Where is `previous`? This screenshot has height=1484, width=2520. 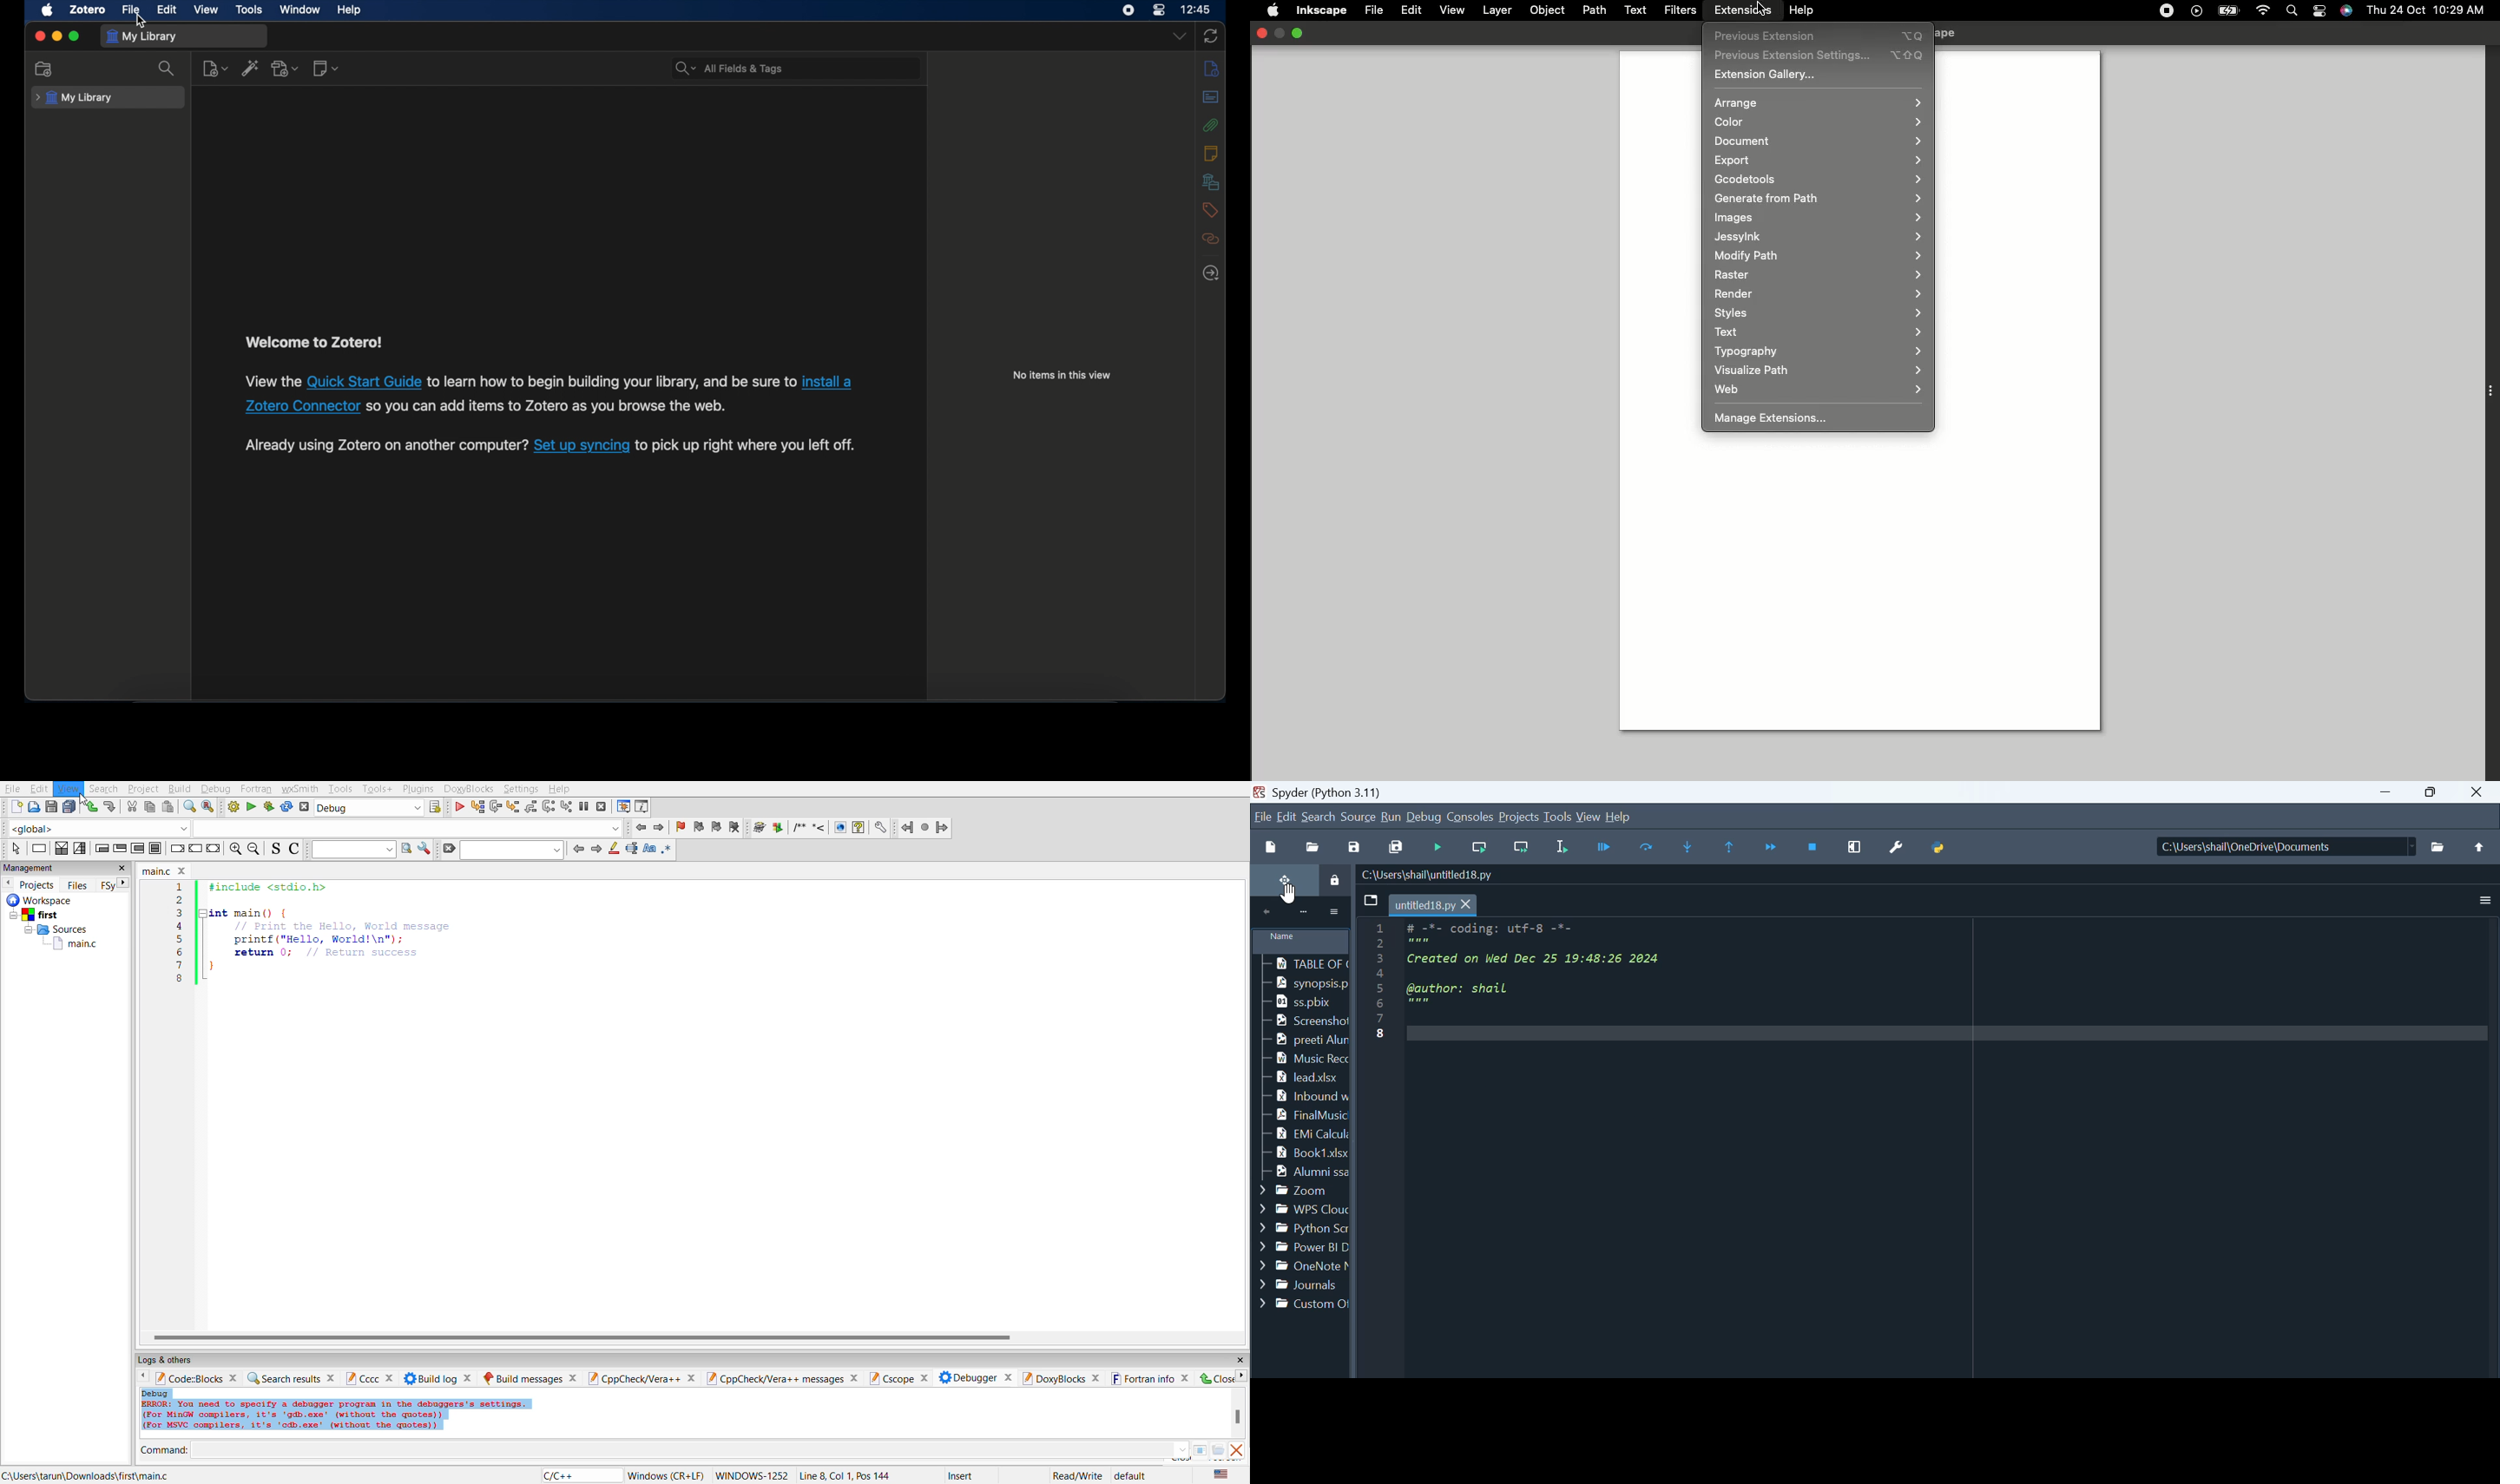
previous is located at coordinates (8, 885).